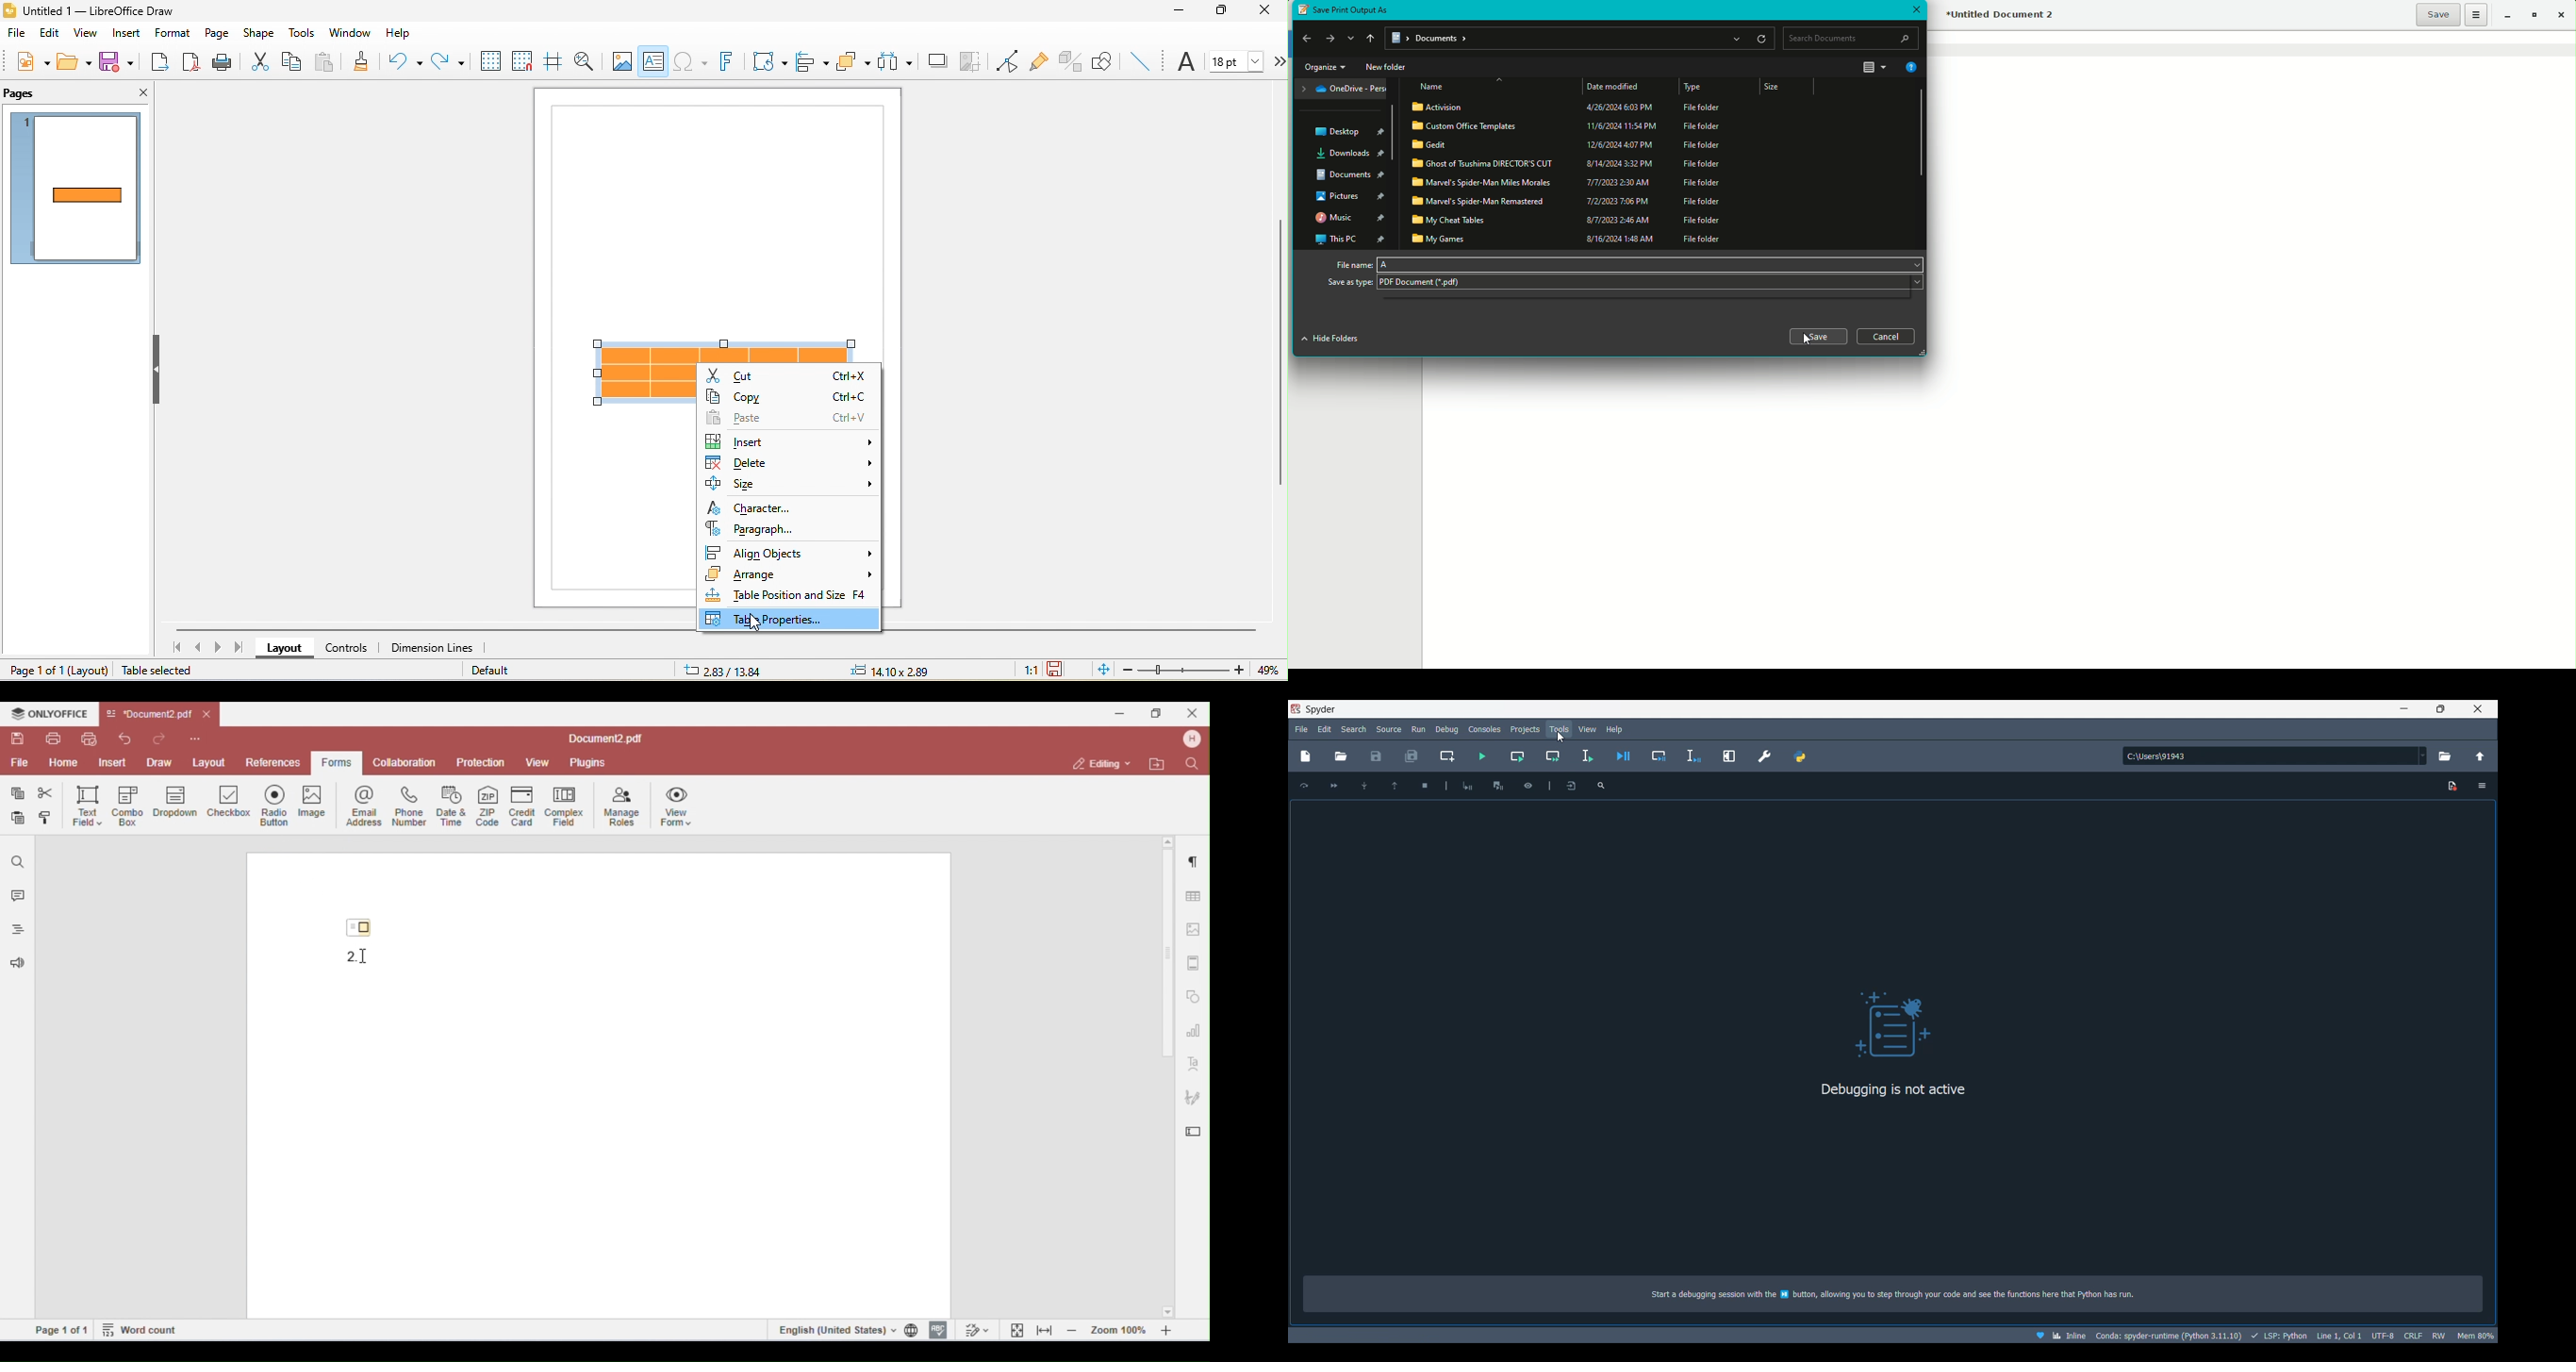 This screenshot has height=1372, width=2576. I want to click on table position and size, so click(786, 597).